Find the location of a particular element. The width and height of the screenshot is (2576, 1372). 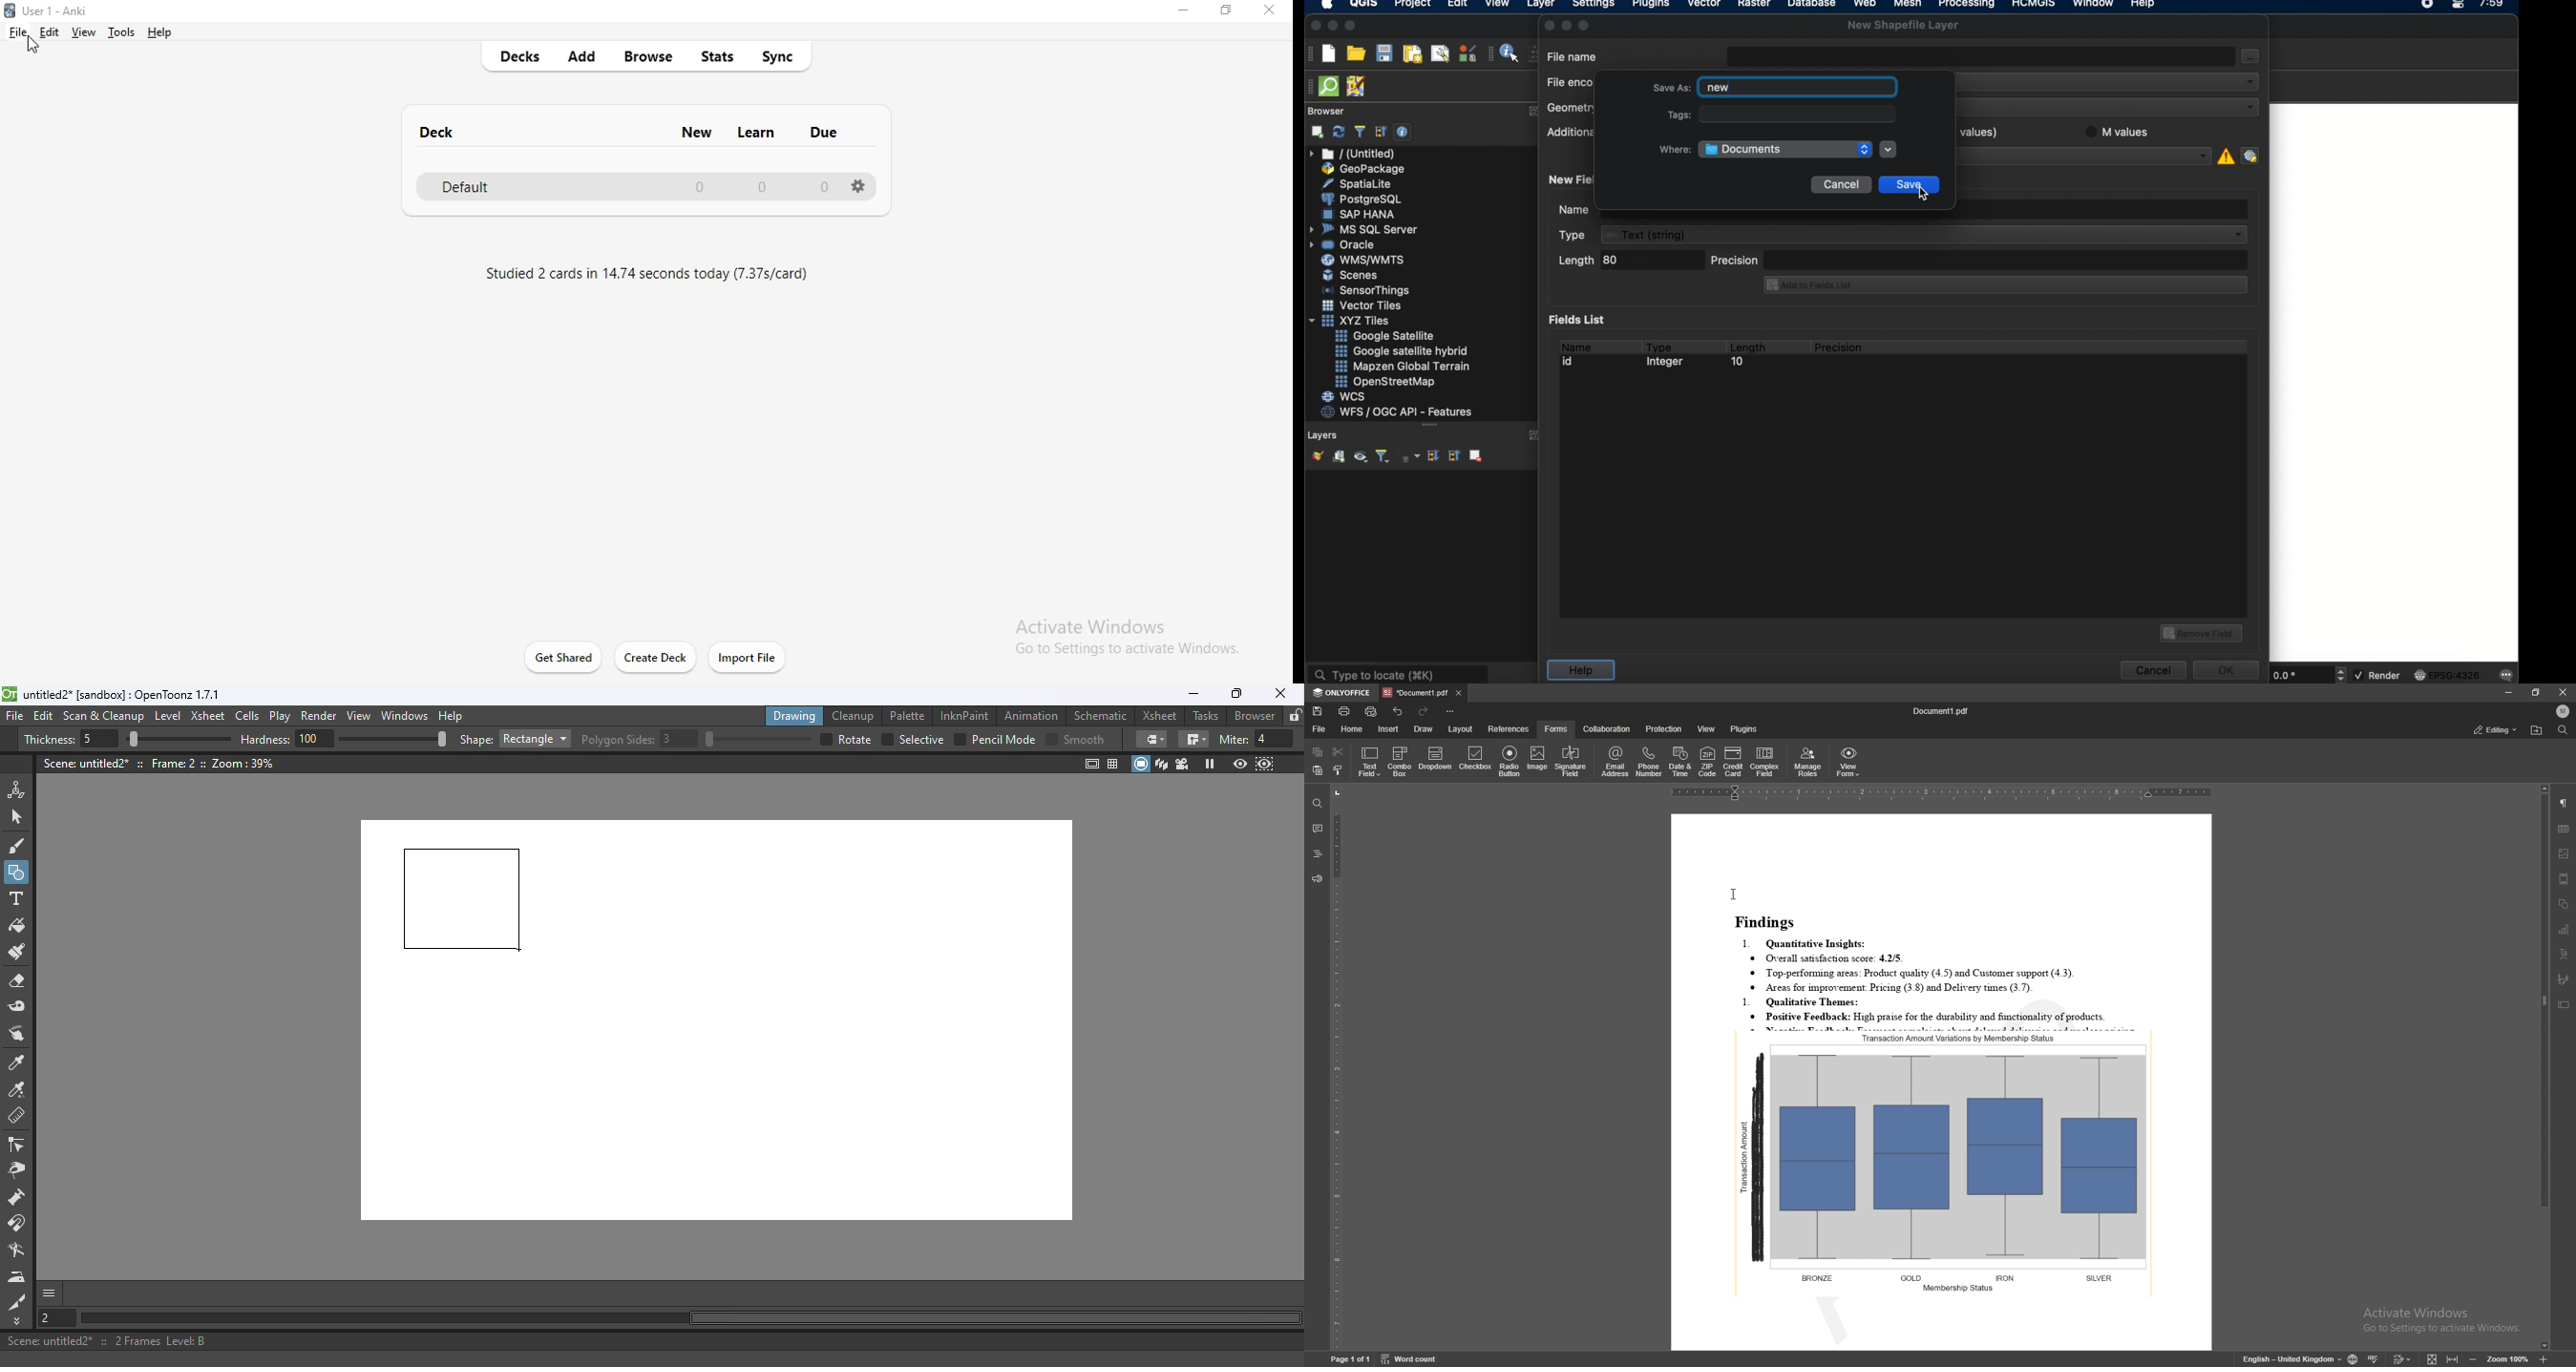

settings is located at coordinates (859, 188).